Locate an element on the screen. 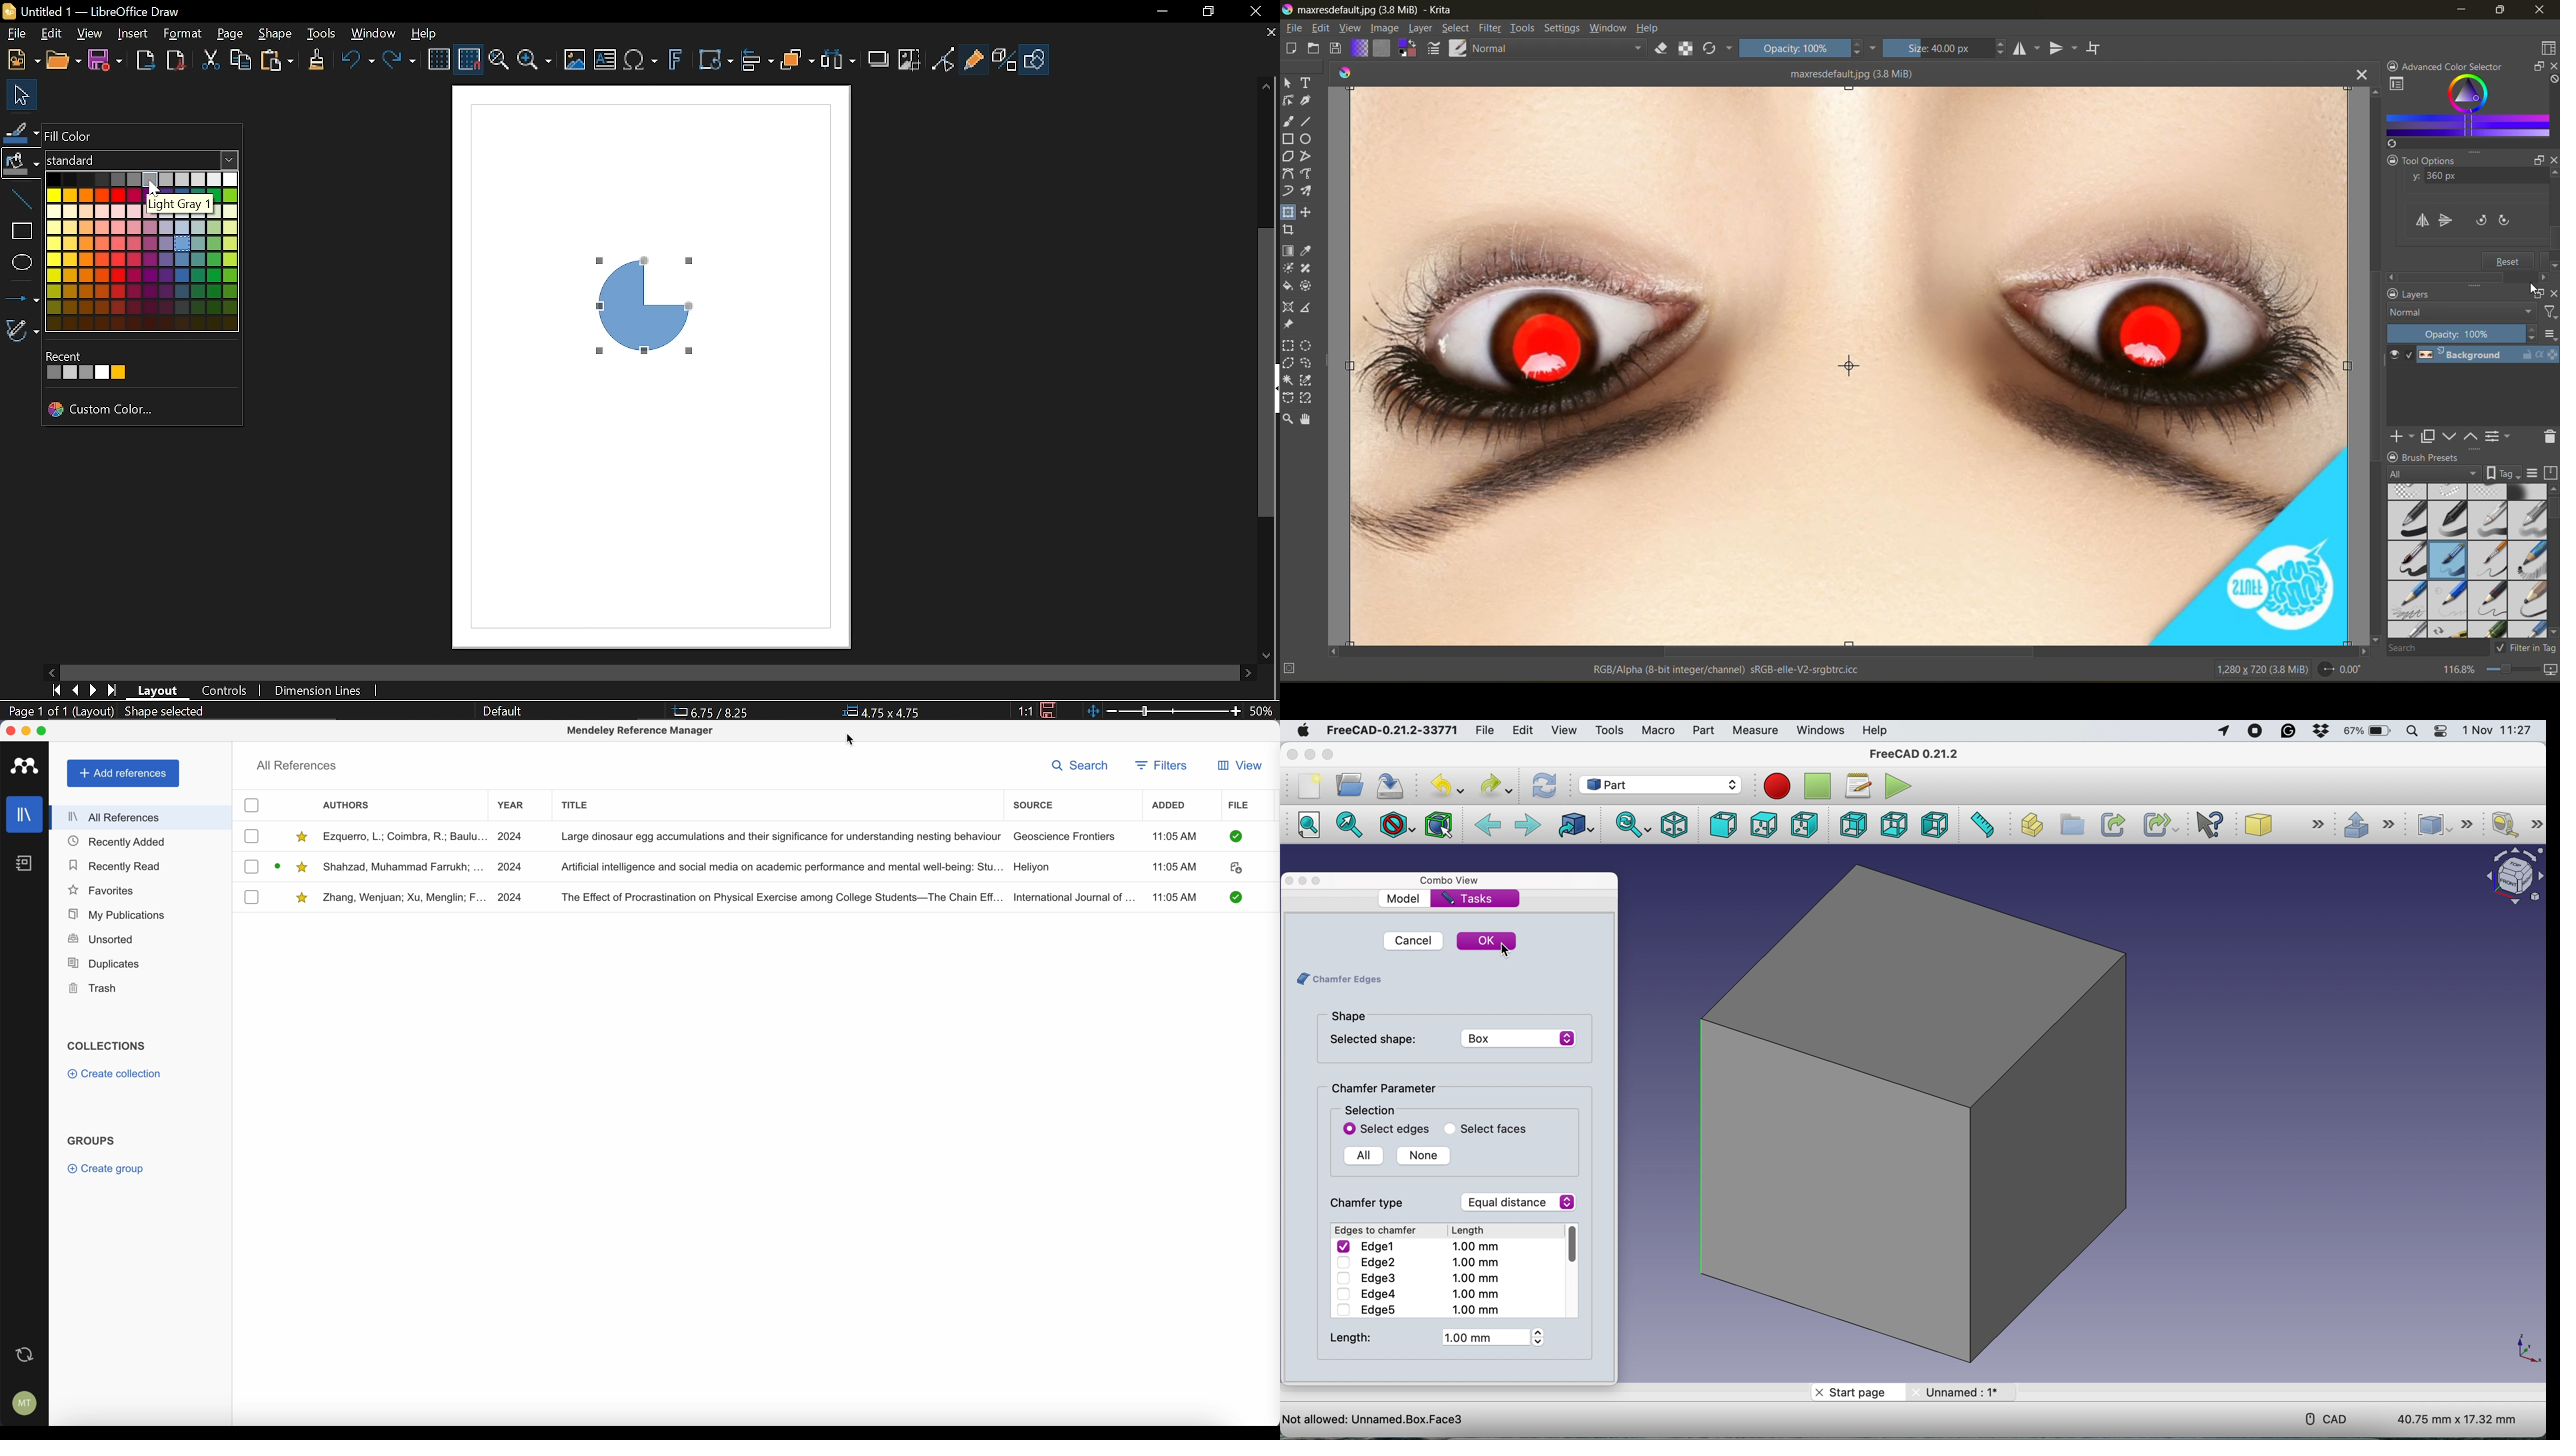 The image size is (2576, 1456). Length is located at coordinates (1471, 1231).